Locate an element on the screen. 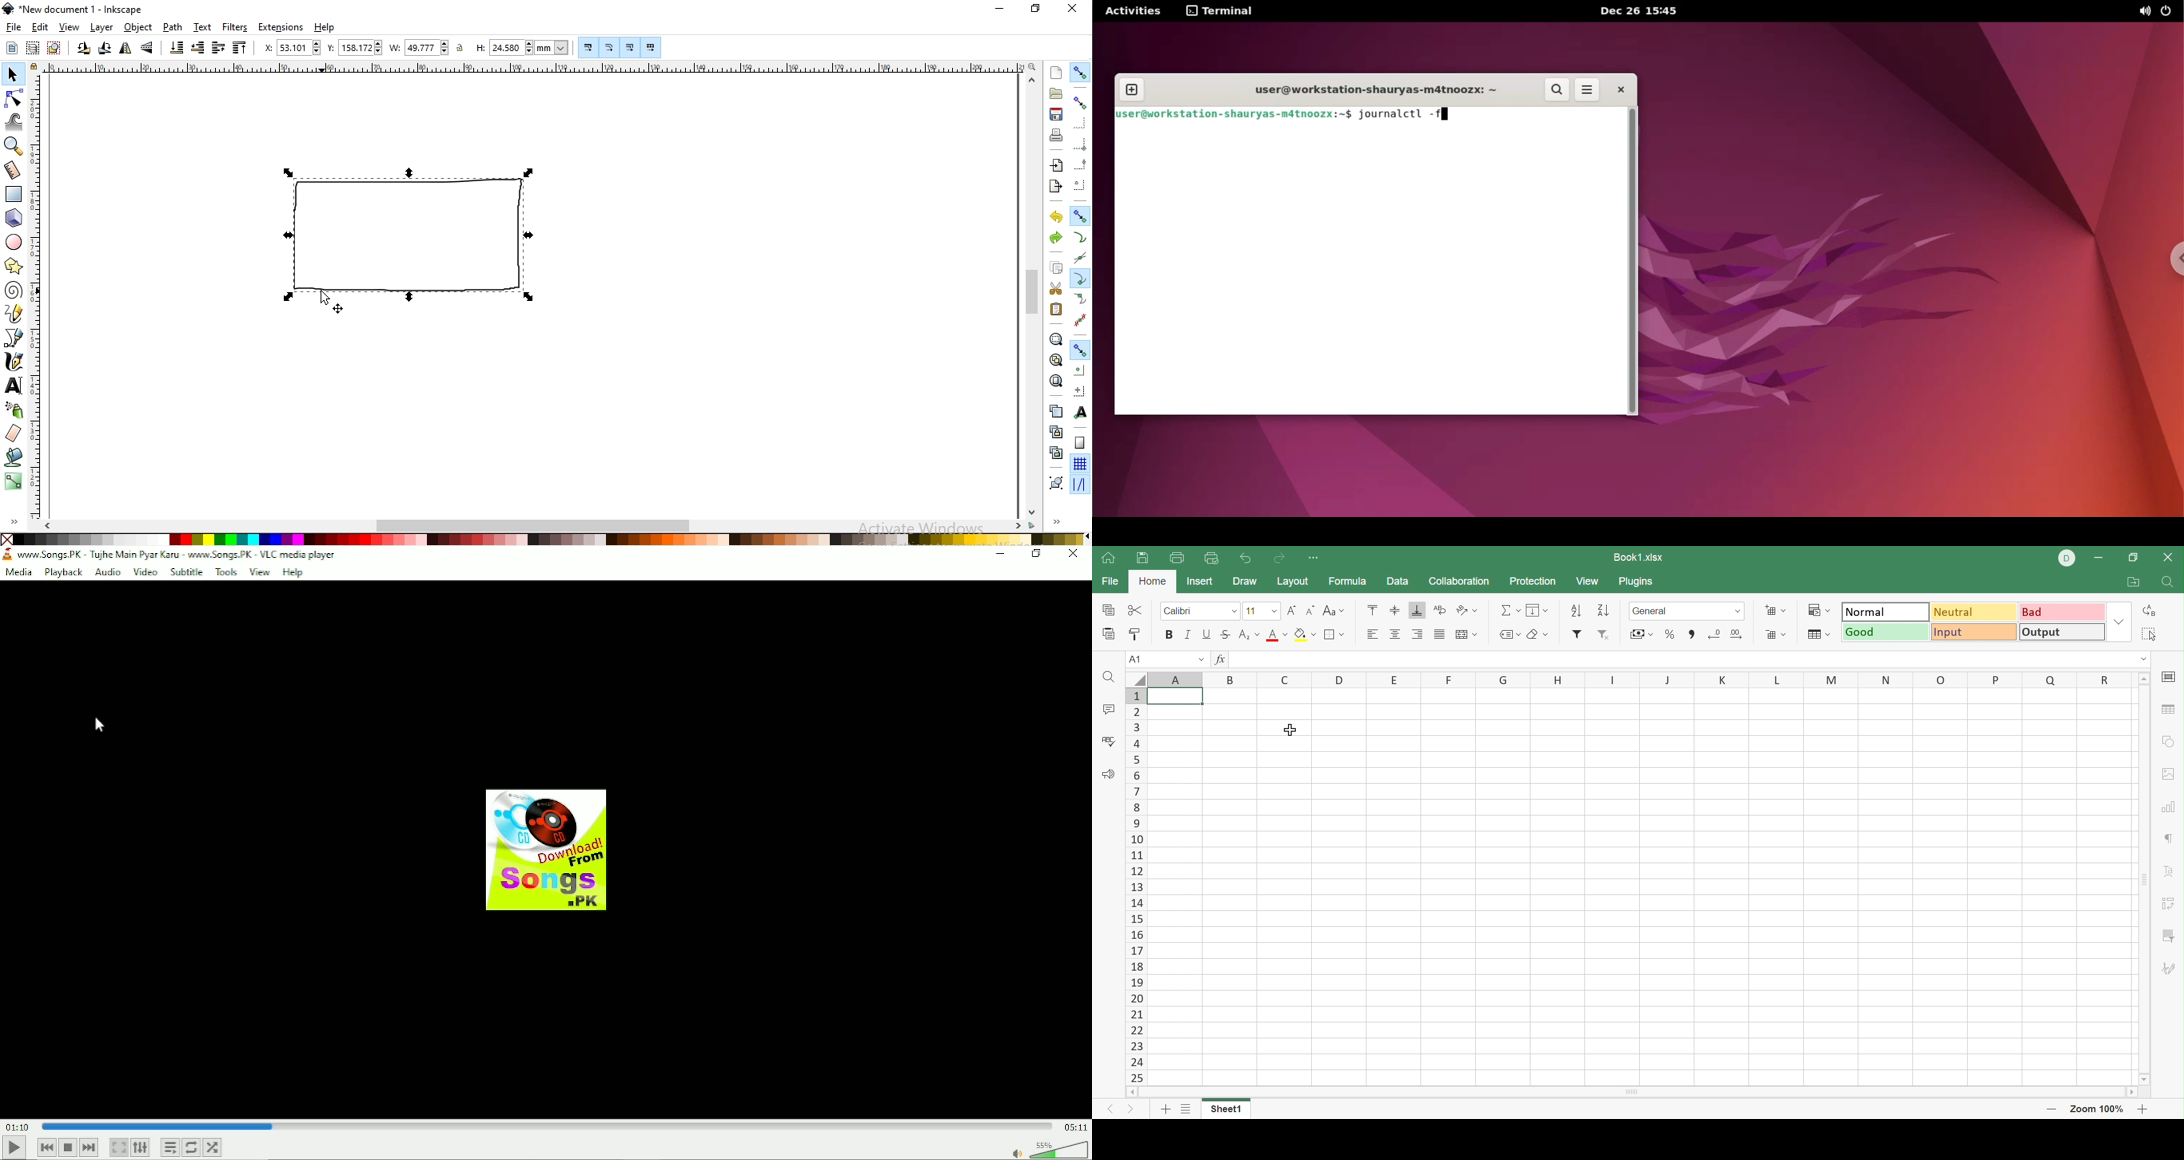 The width and height of the screenshot is (2184, 1176). Audio track is located at coordinates (545, 850).